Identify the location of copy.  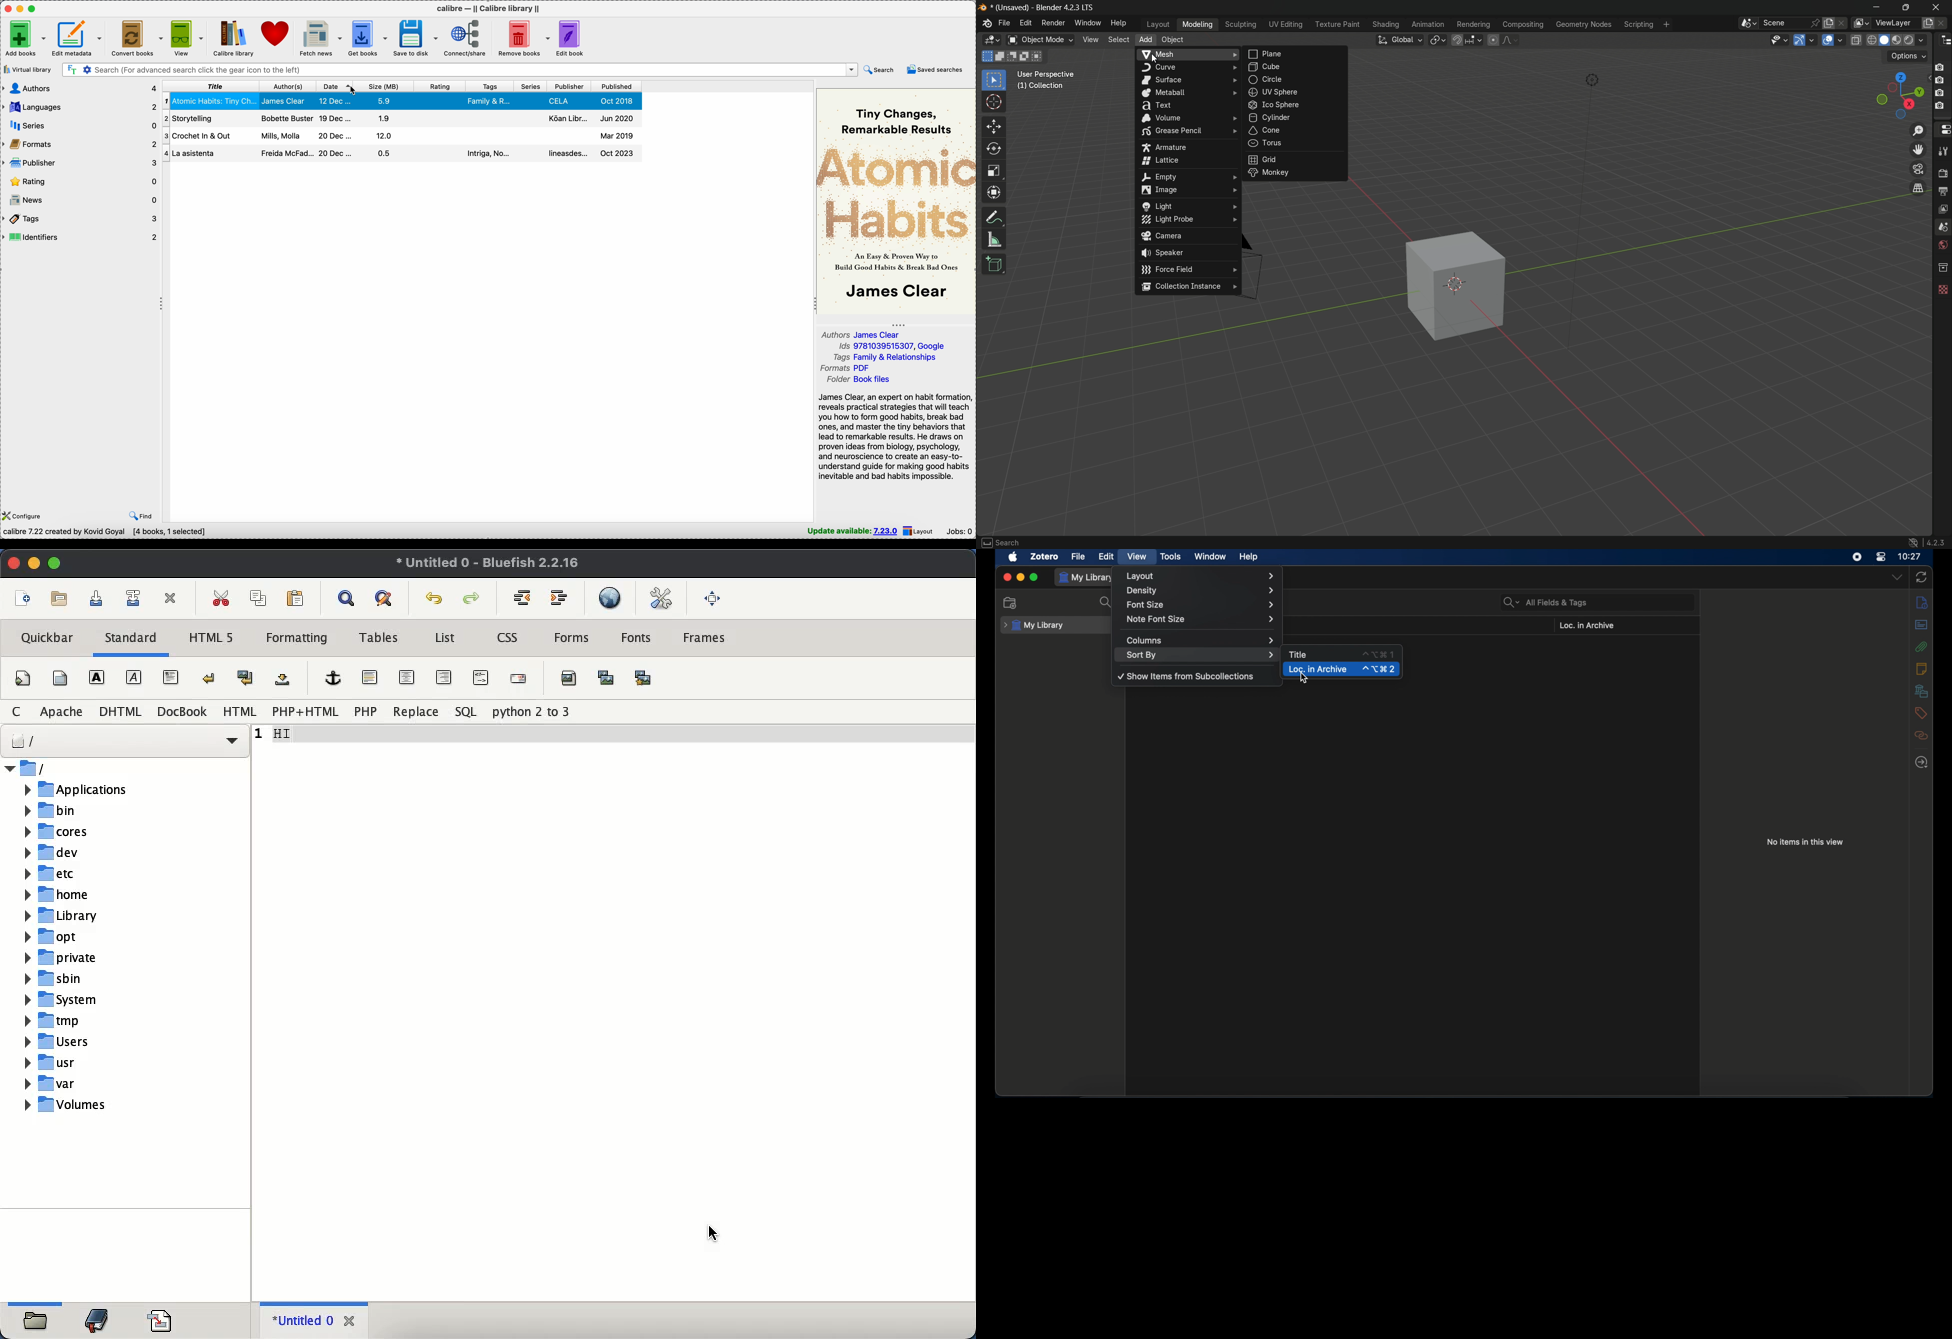
(259, 599).